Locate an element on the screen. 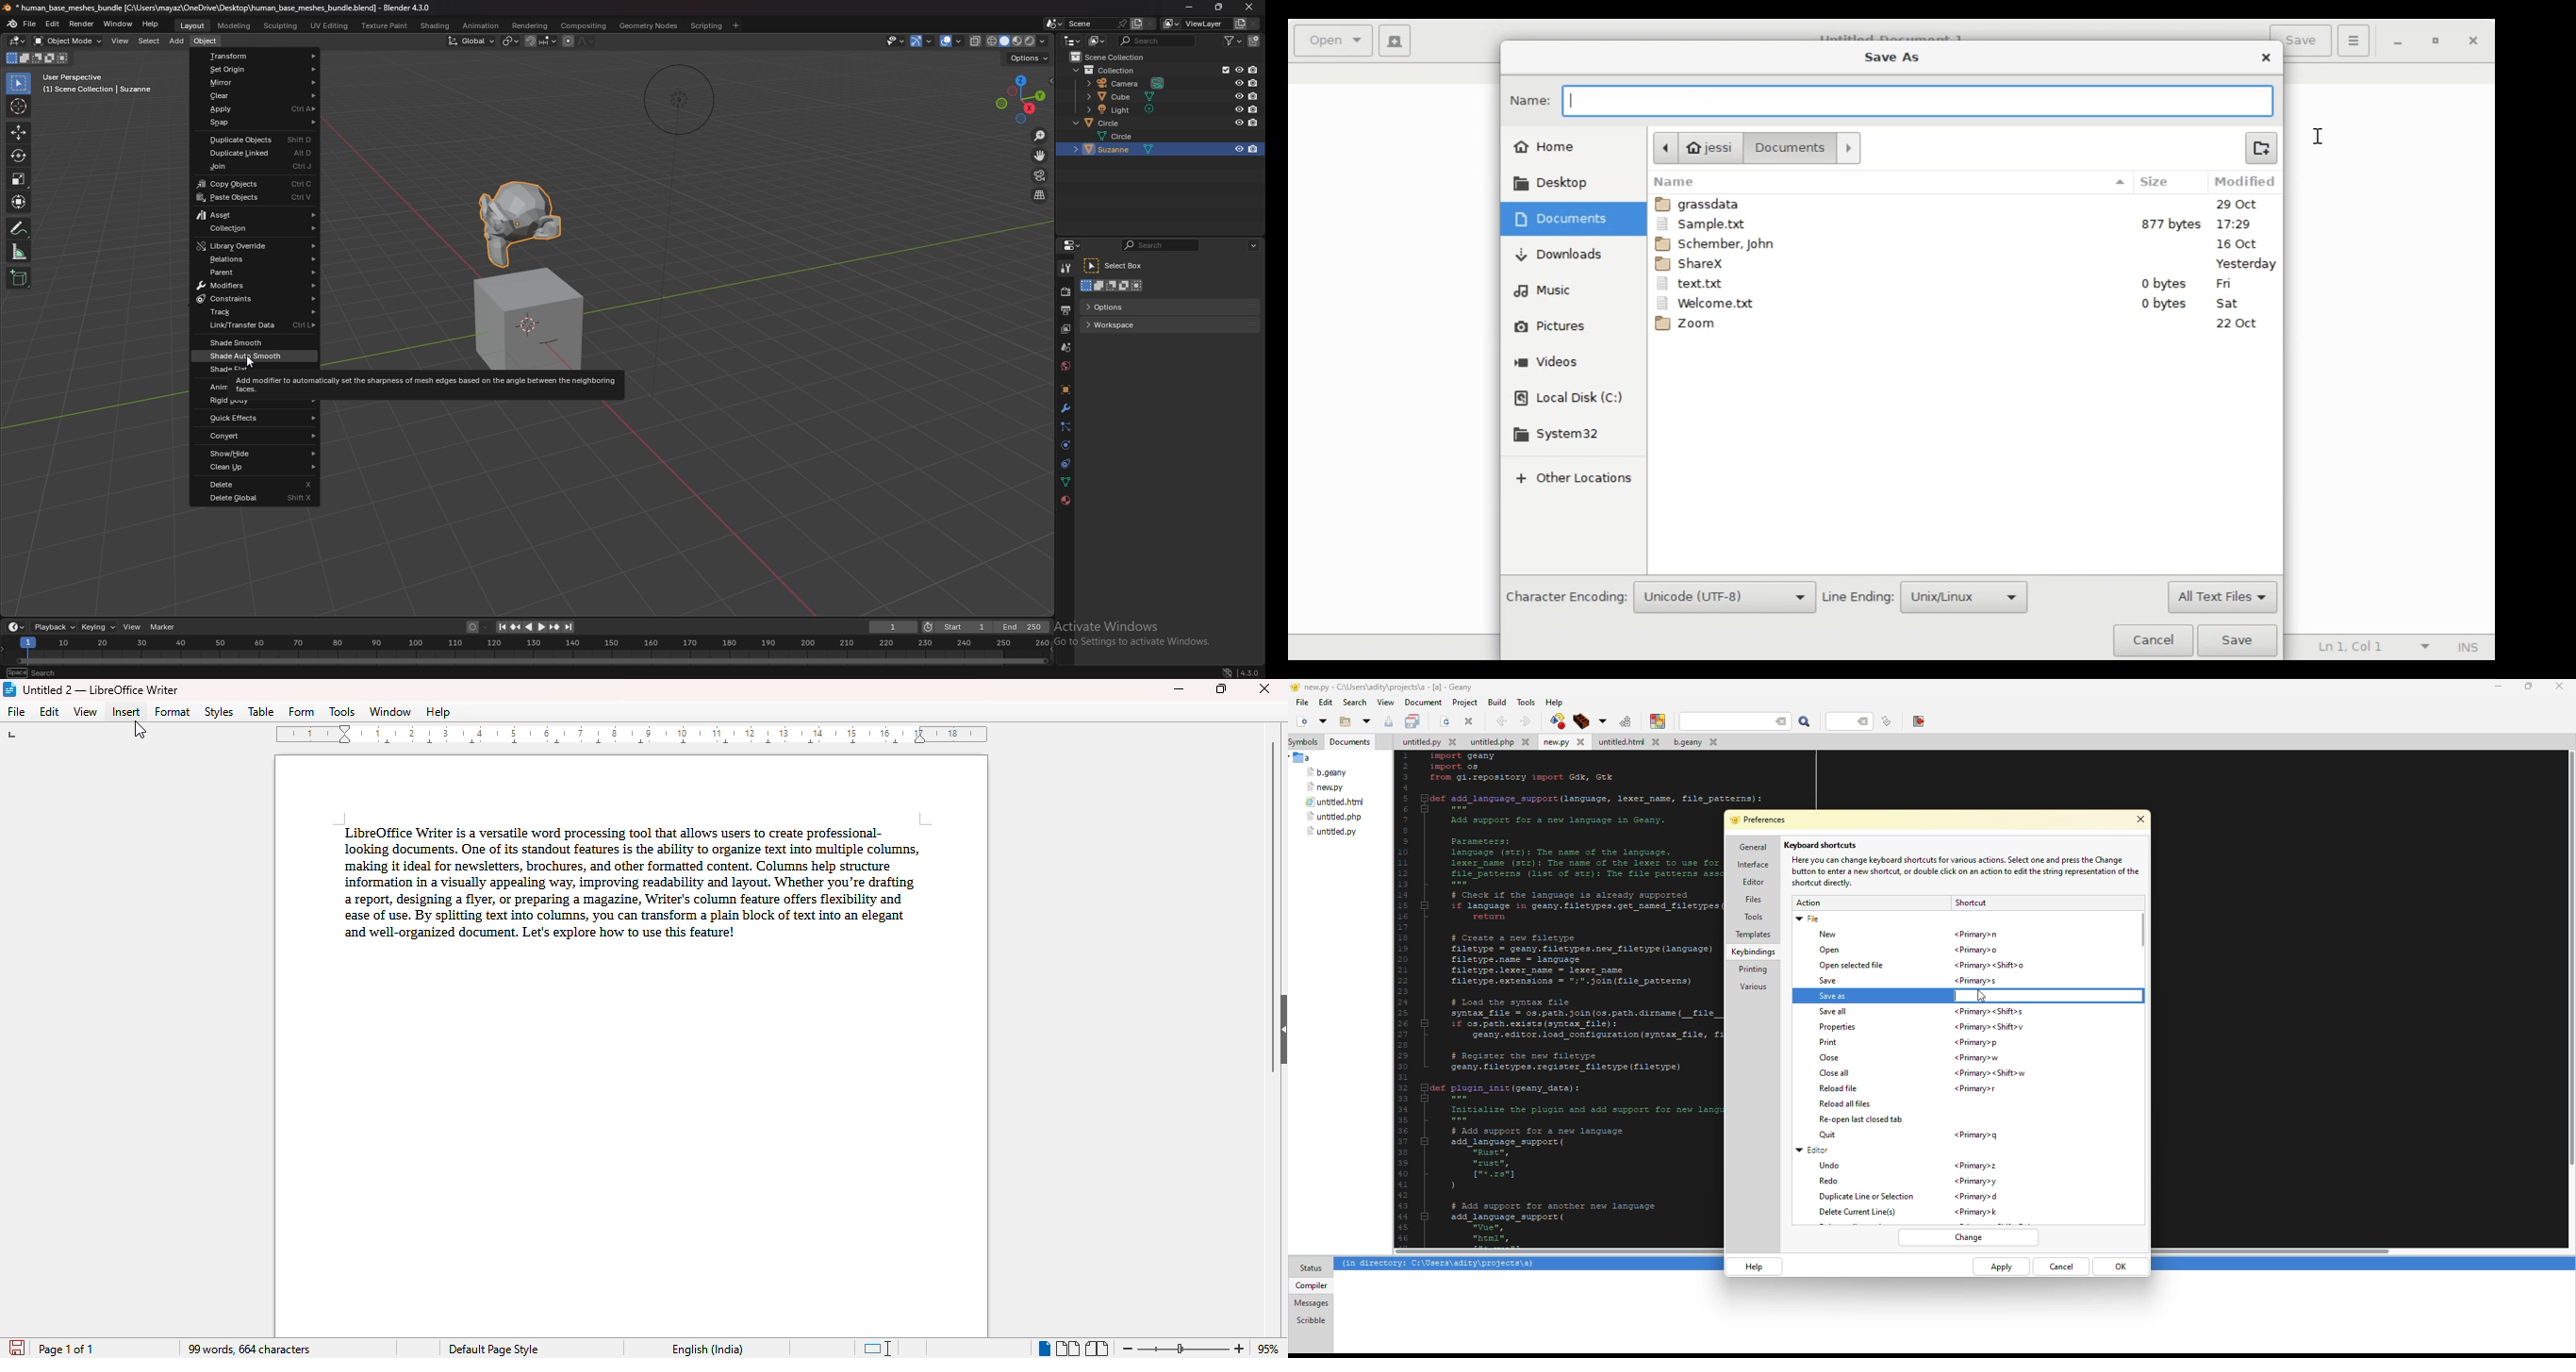 The width and height of the screenshot is (2576, 1372). Change zoom level is located at coordinates (1185, 1346).